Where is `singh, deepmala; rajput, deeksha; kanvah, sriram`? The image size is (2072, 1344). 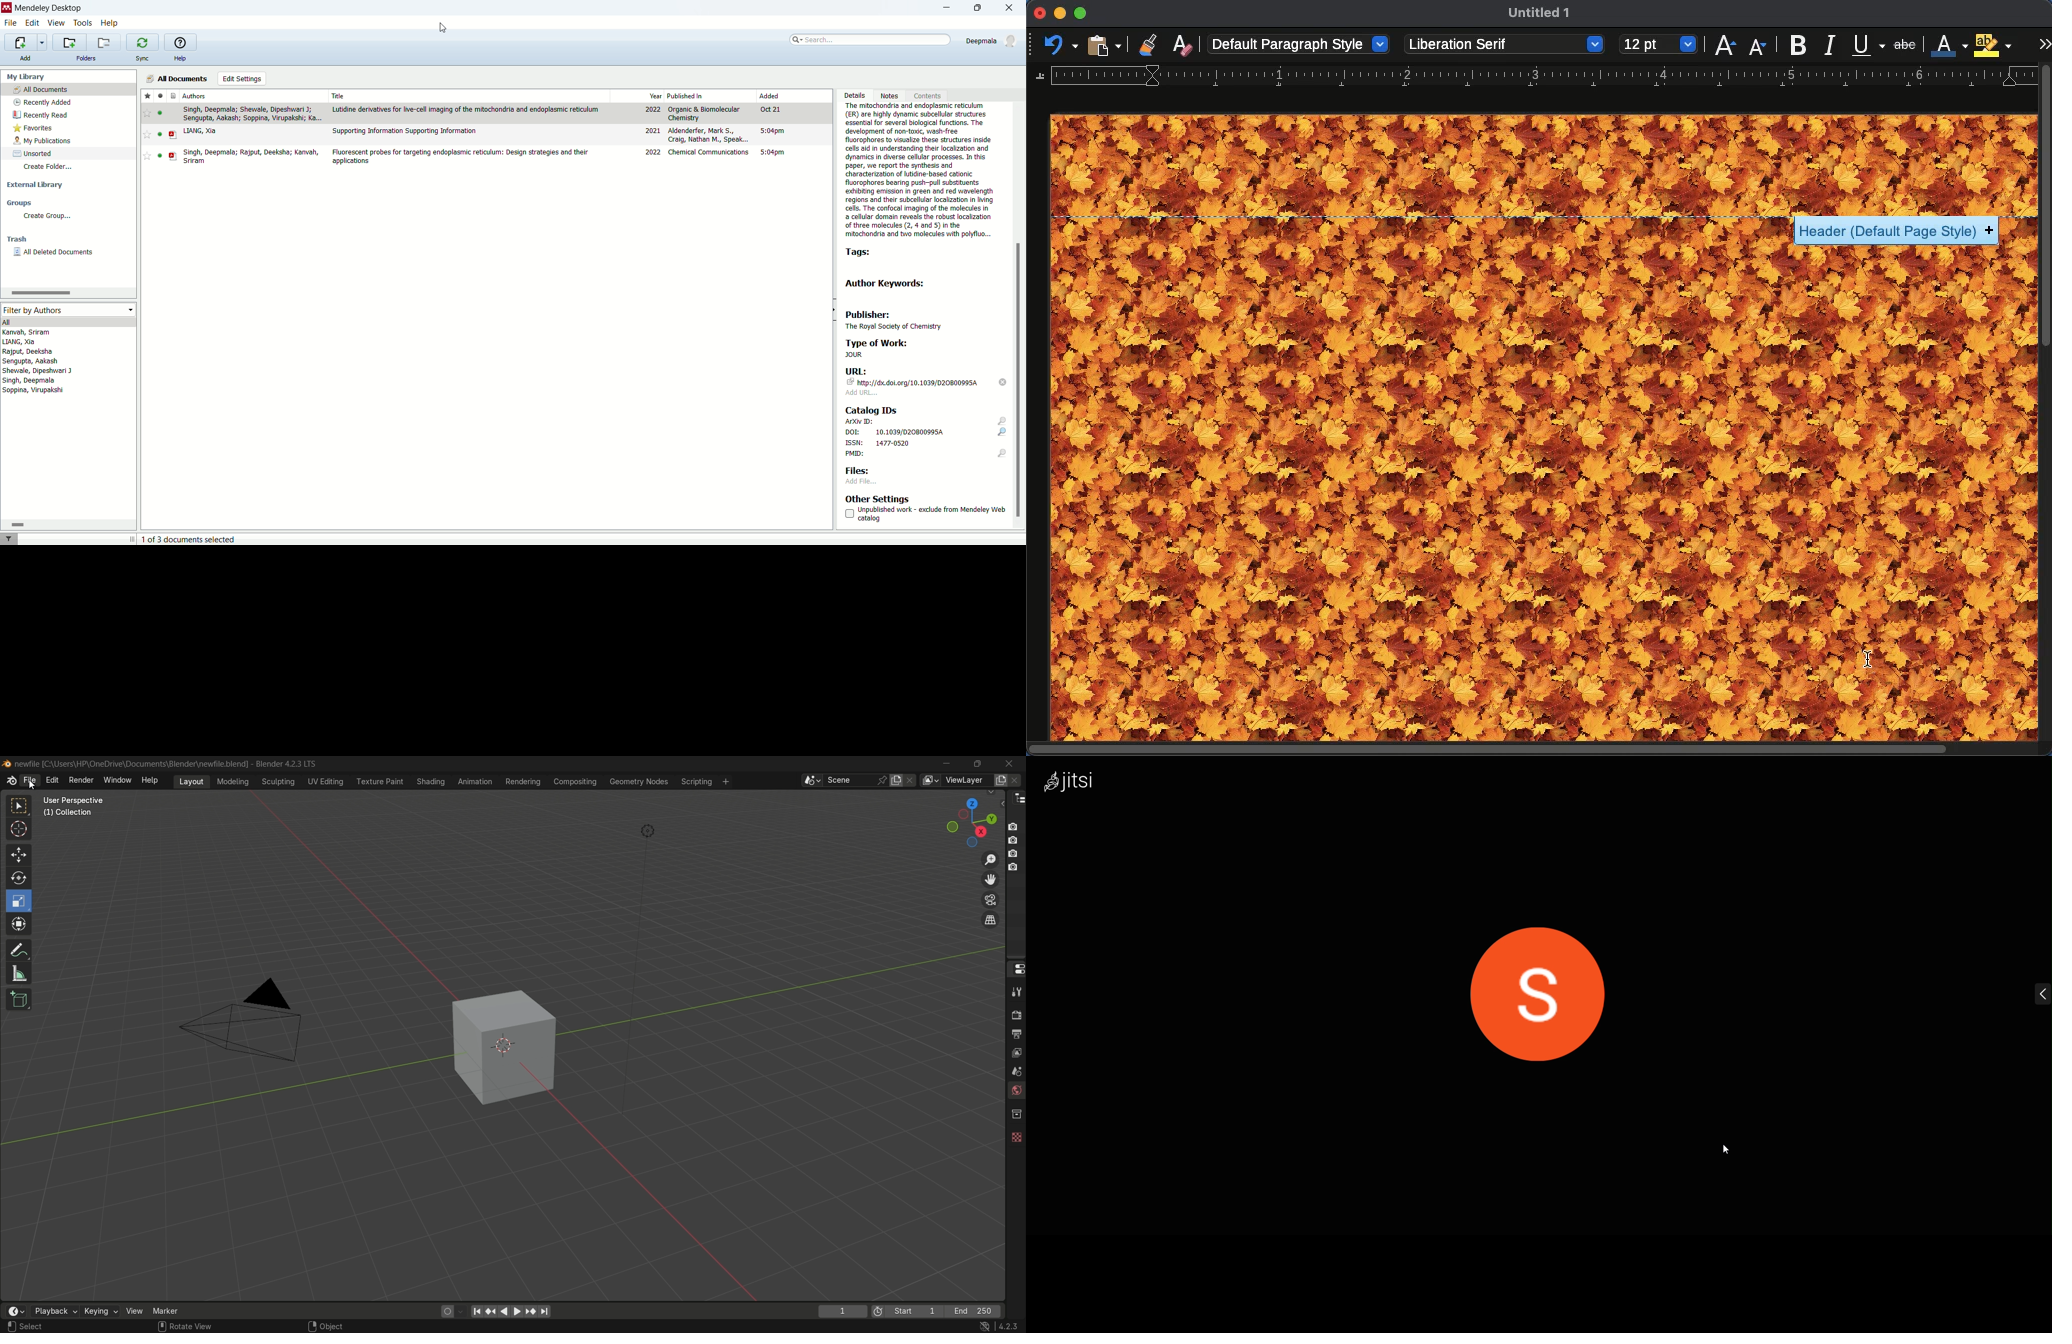 singh, deepmala; rajput, deeksha; kanvah, sriram is located at coordinates (252, 157).